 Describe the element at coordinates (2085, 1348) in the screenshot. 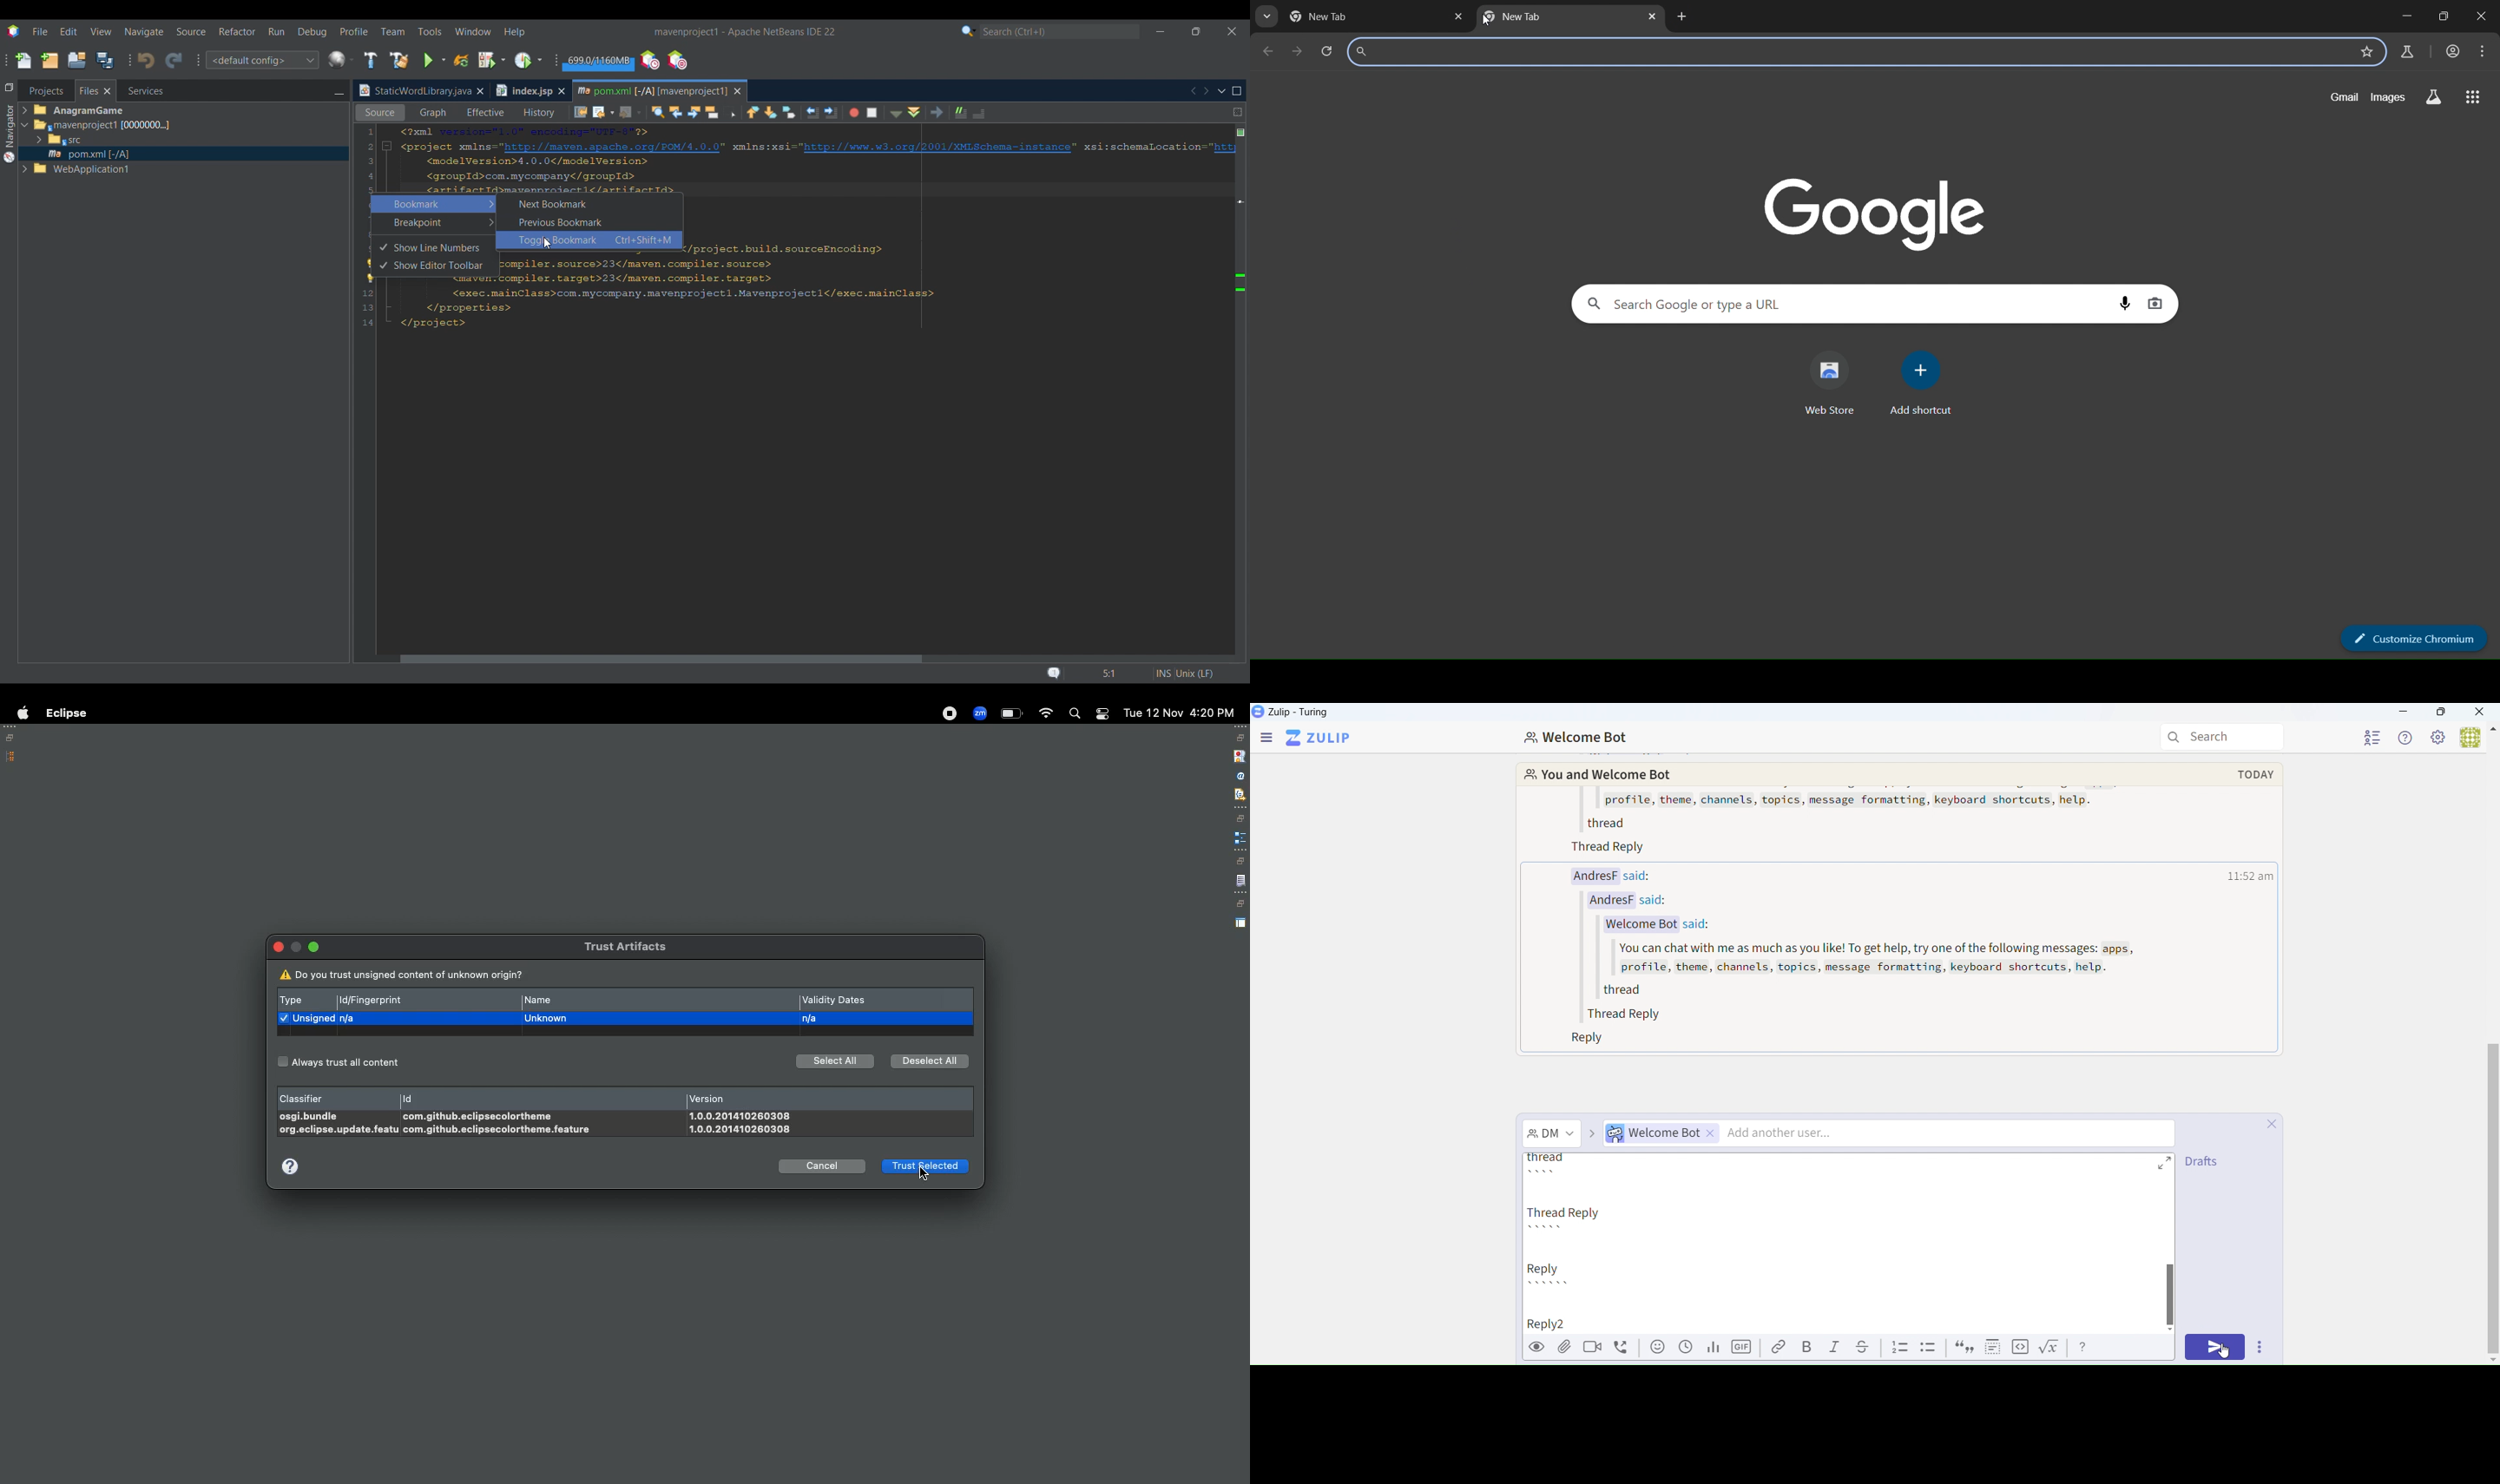

I see `help` at that location.